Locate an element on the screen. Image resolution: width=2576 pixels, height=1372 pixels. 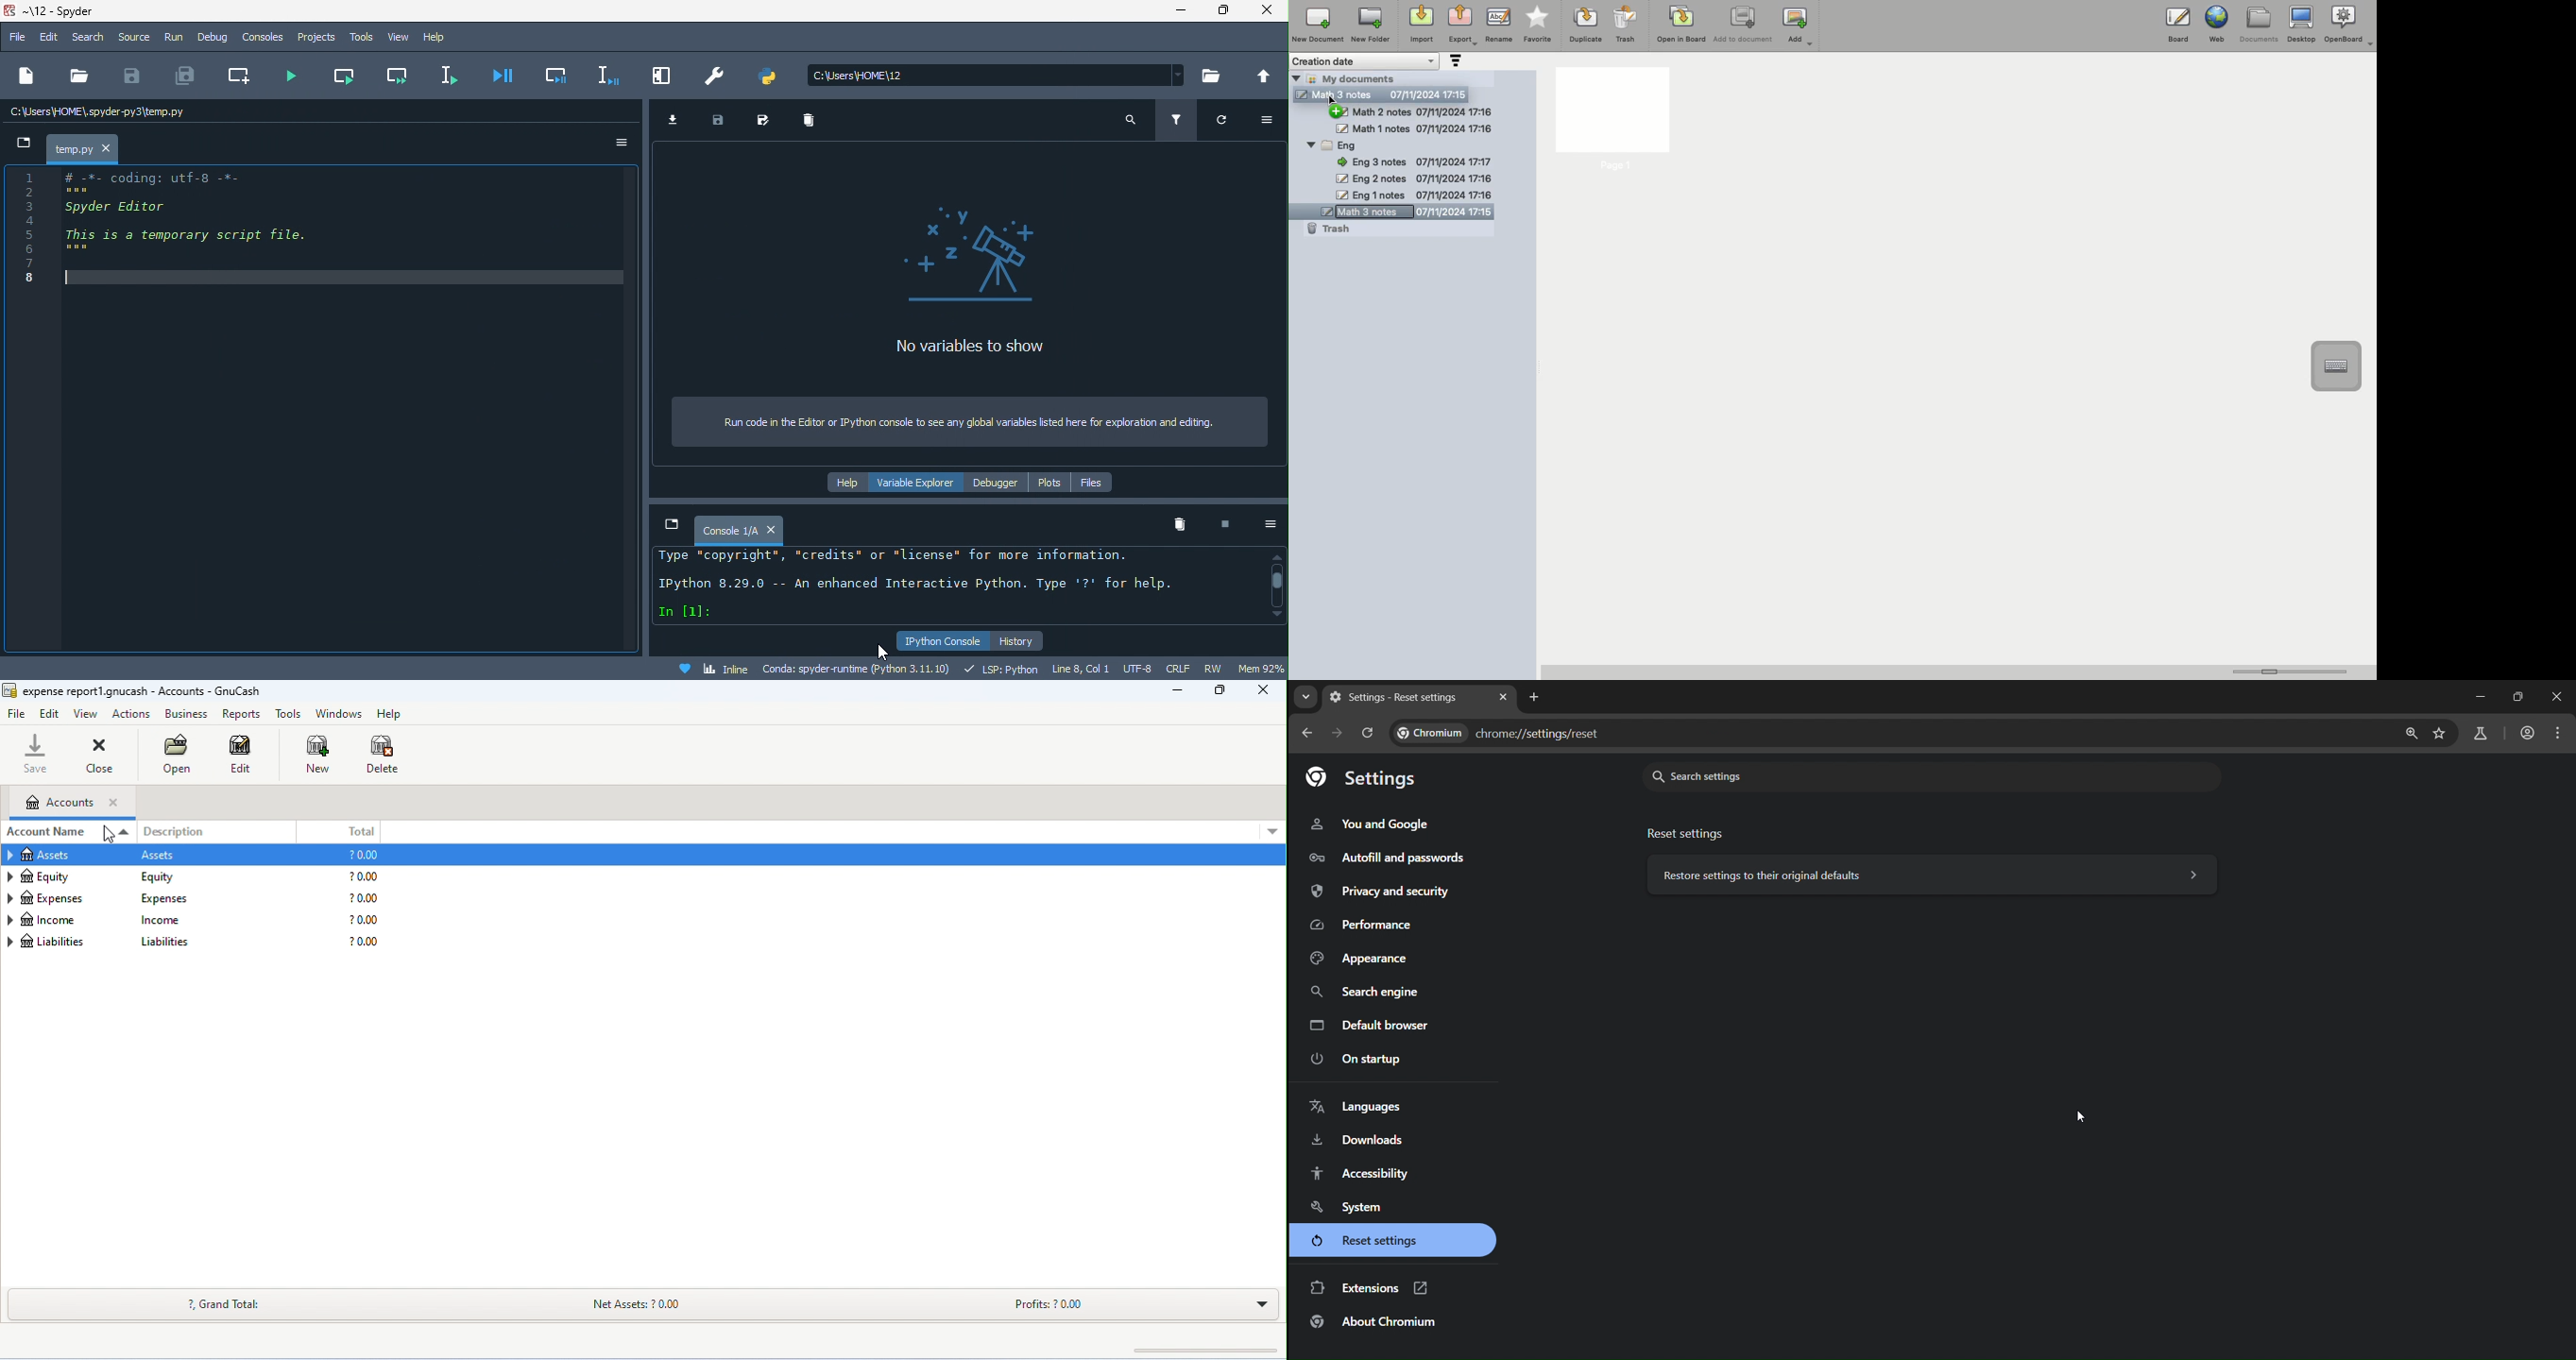
edit is located at coordinates (49, 714).